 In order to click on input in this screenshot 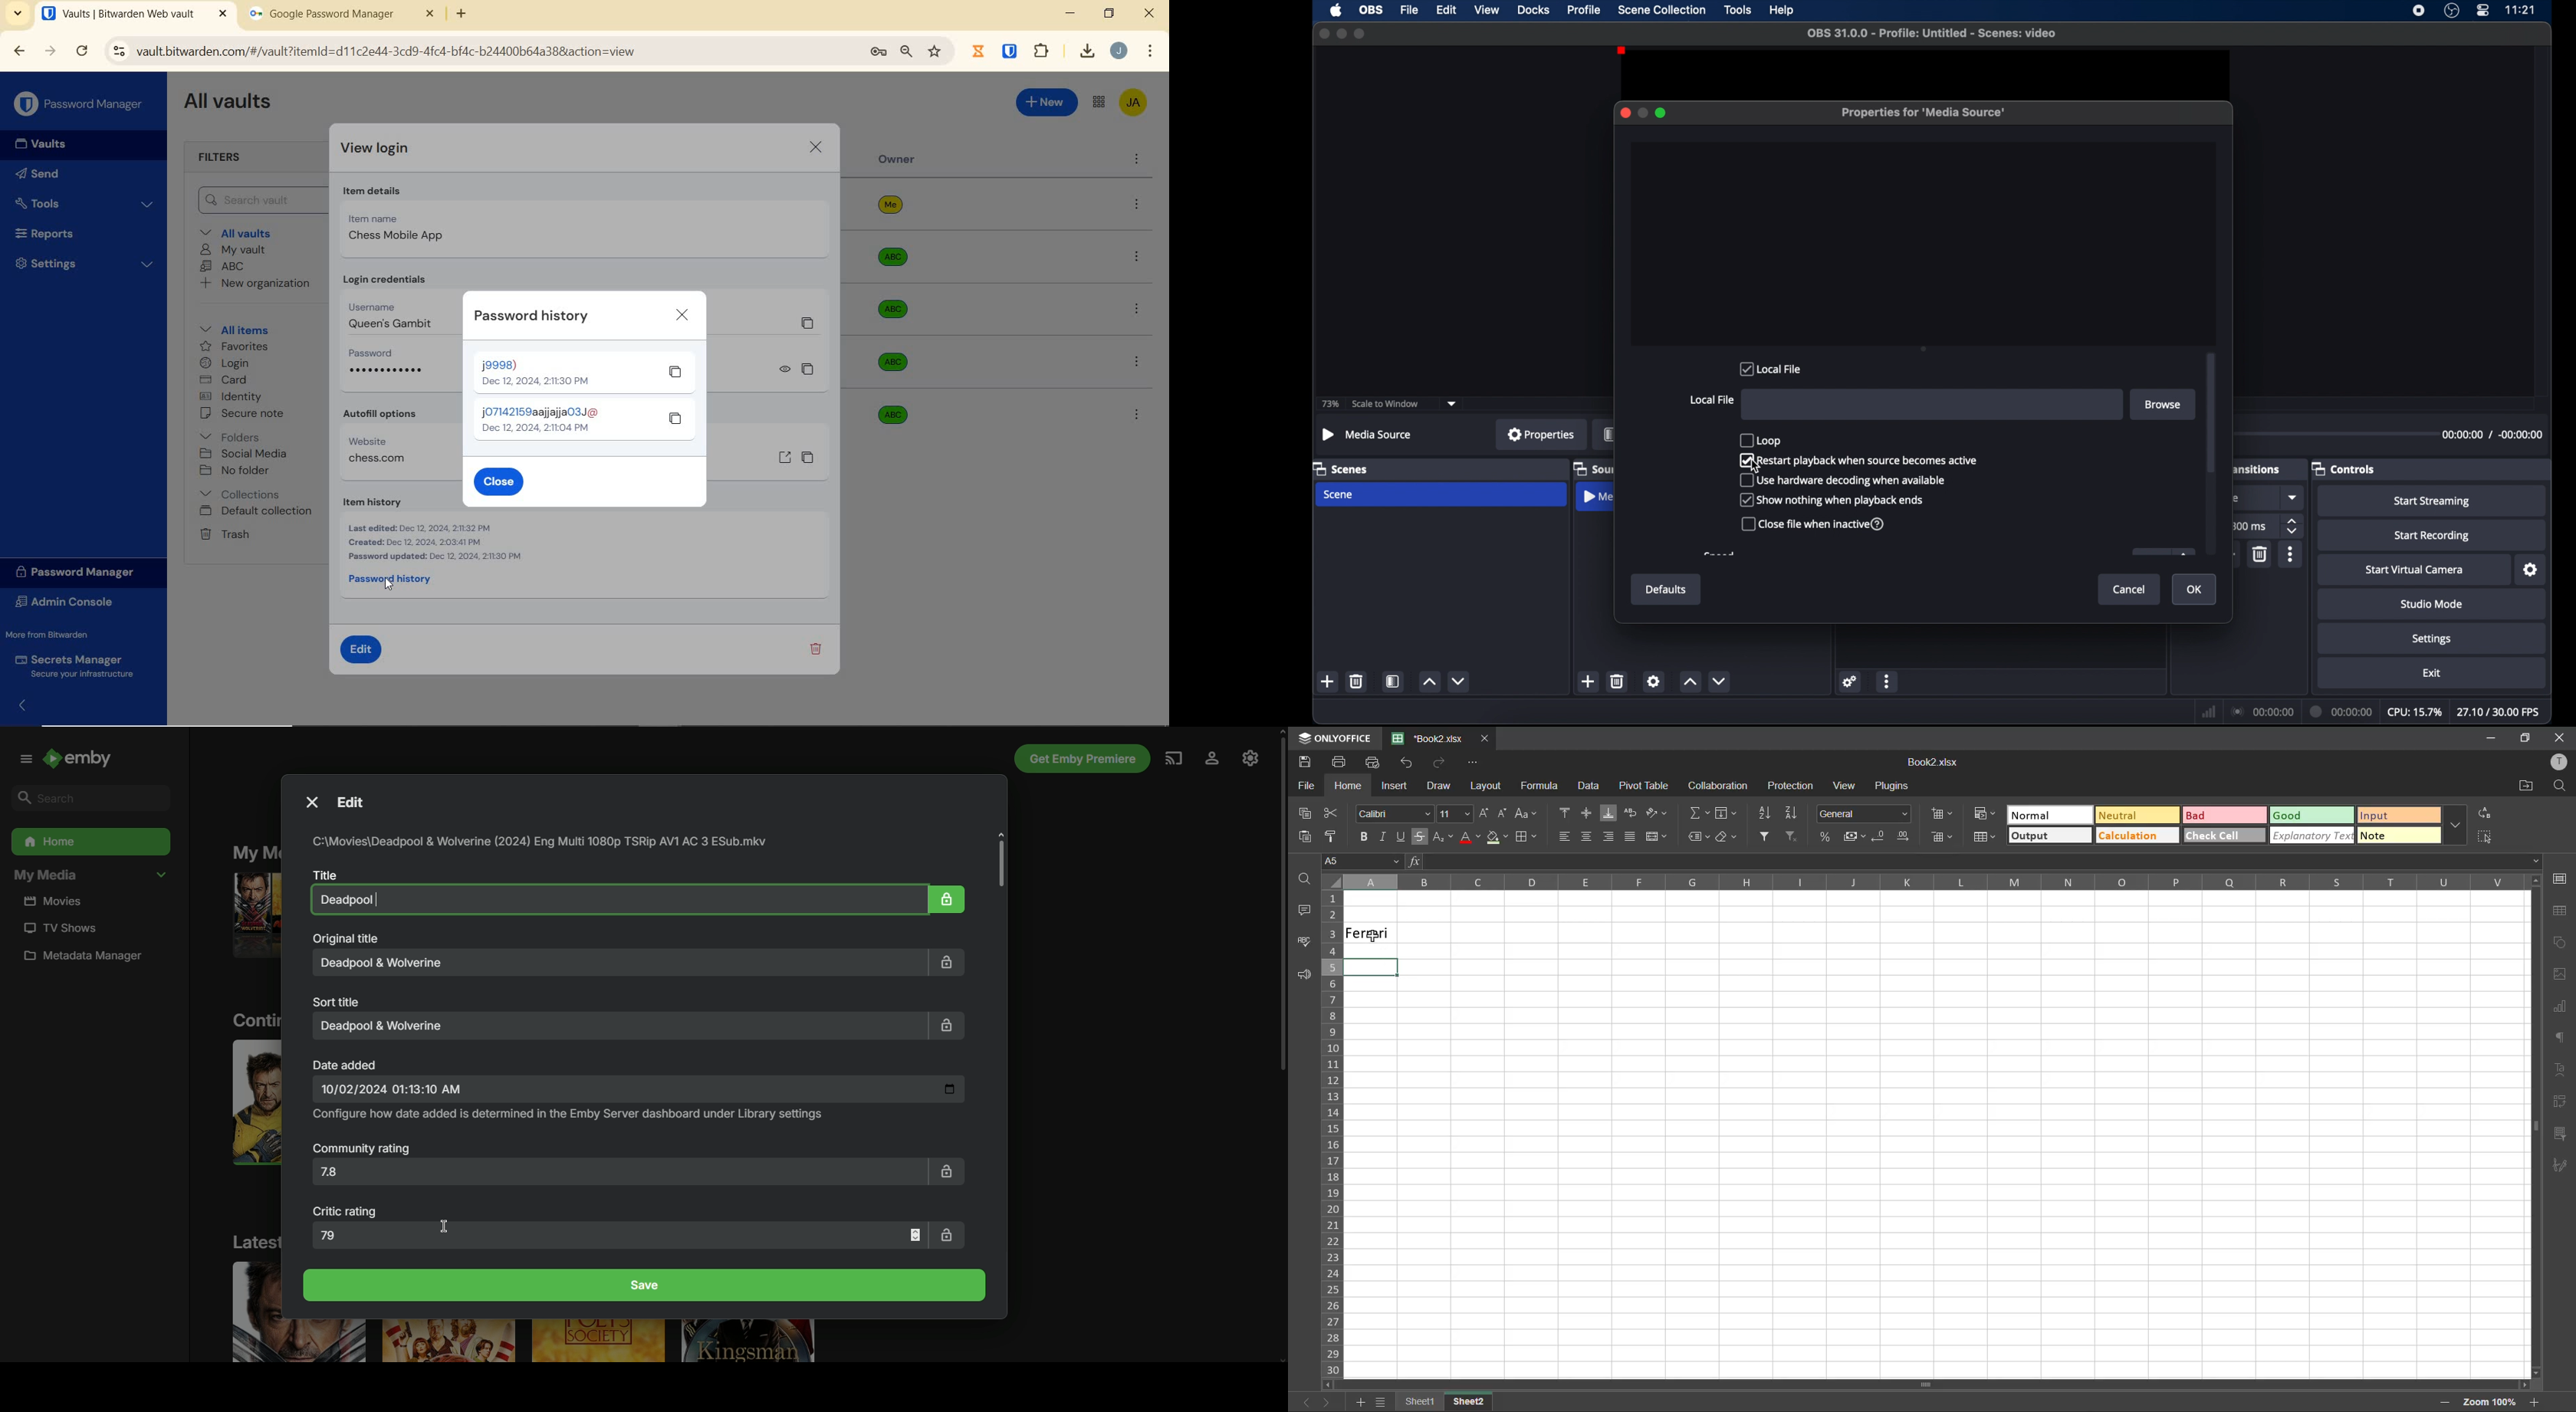, I will do `click(2400, 817)`.